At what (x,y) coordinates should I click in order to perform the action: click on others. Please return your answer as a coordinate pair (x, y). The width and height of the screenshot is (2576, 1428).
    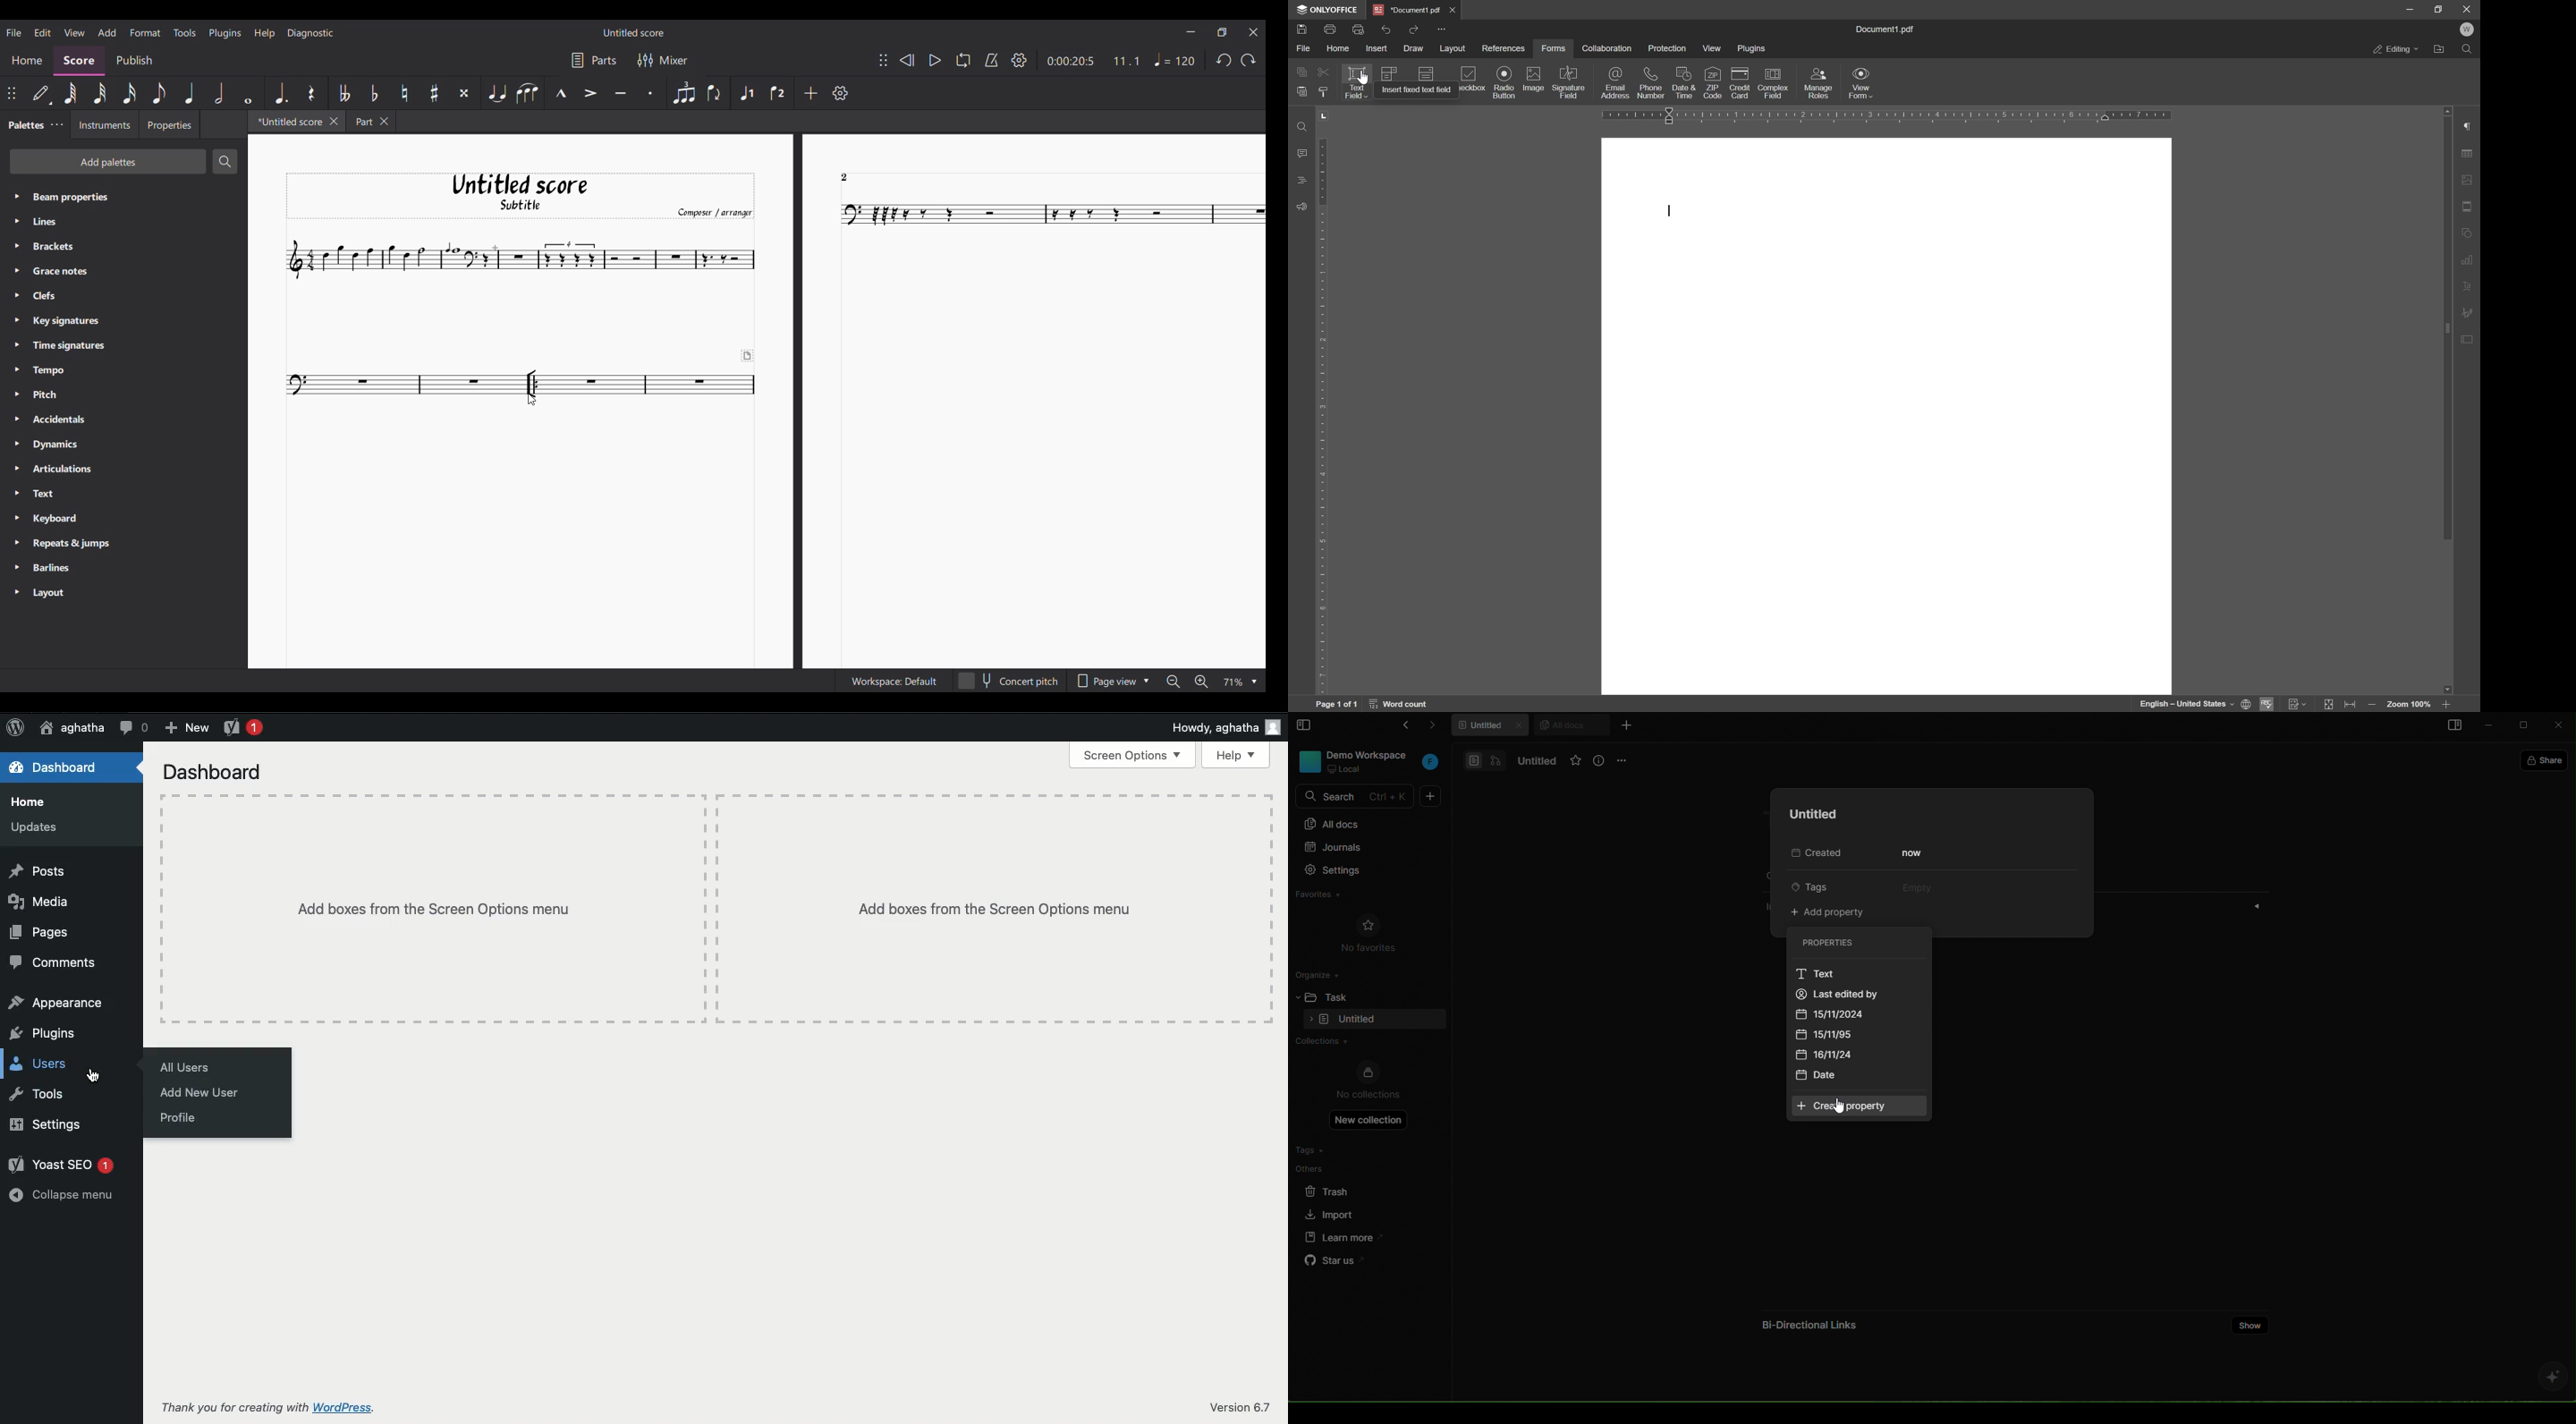
    Looking at the image, I should click on (1339, 1169).